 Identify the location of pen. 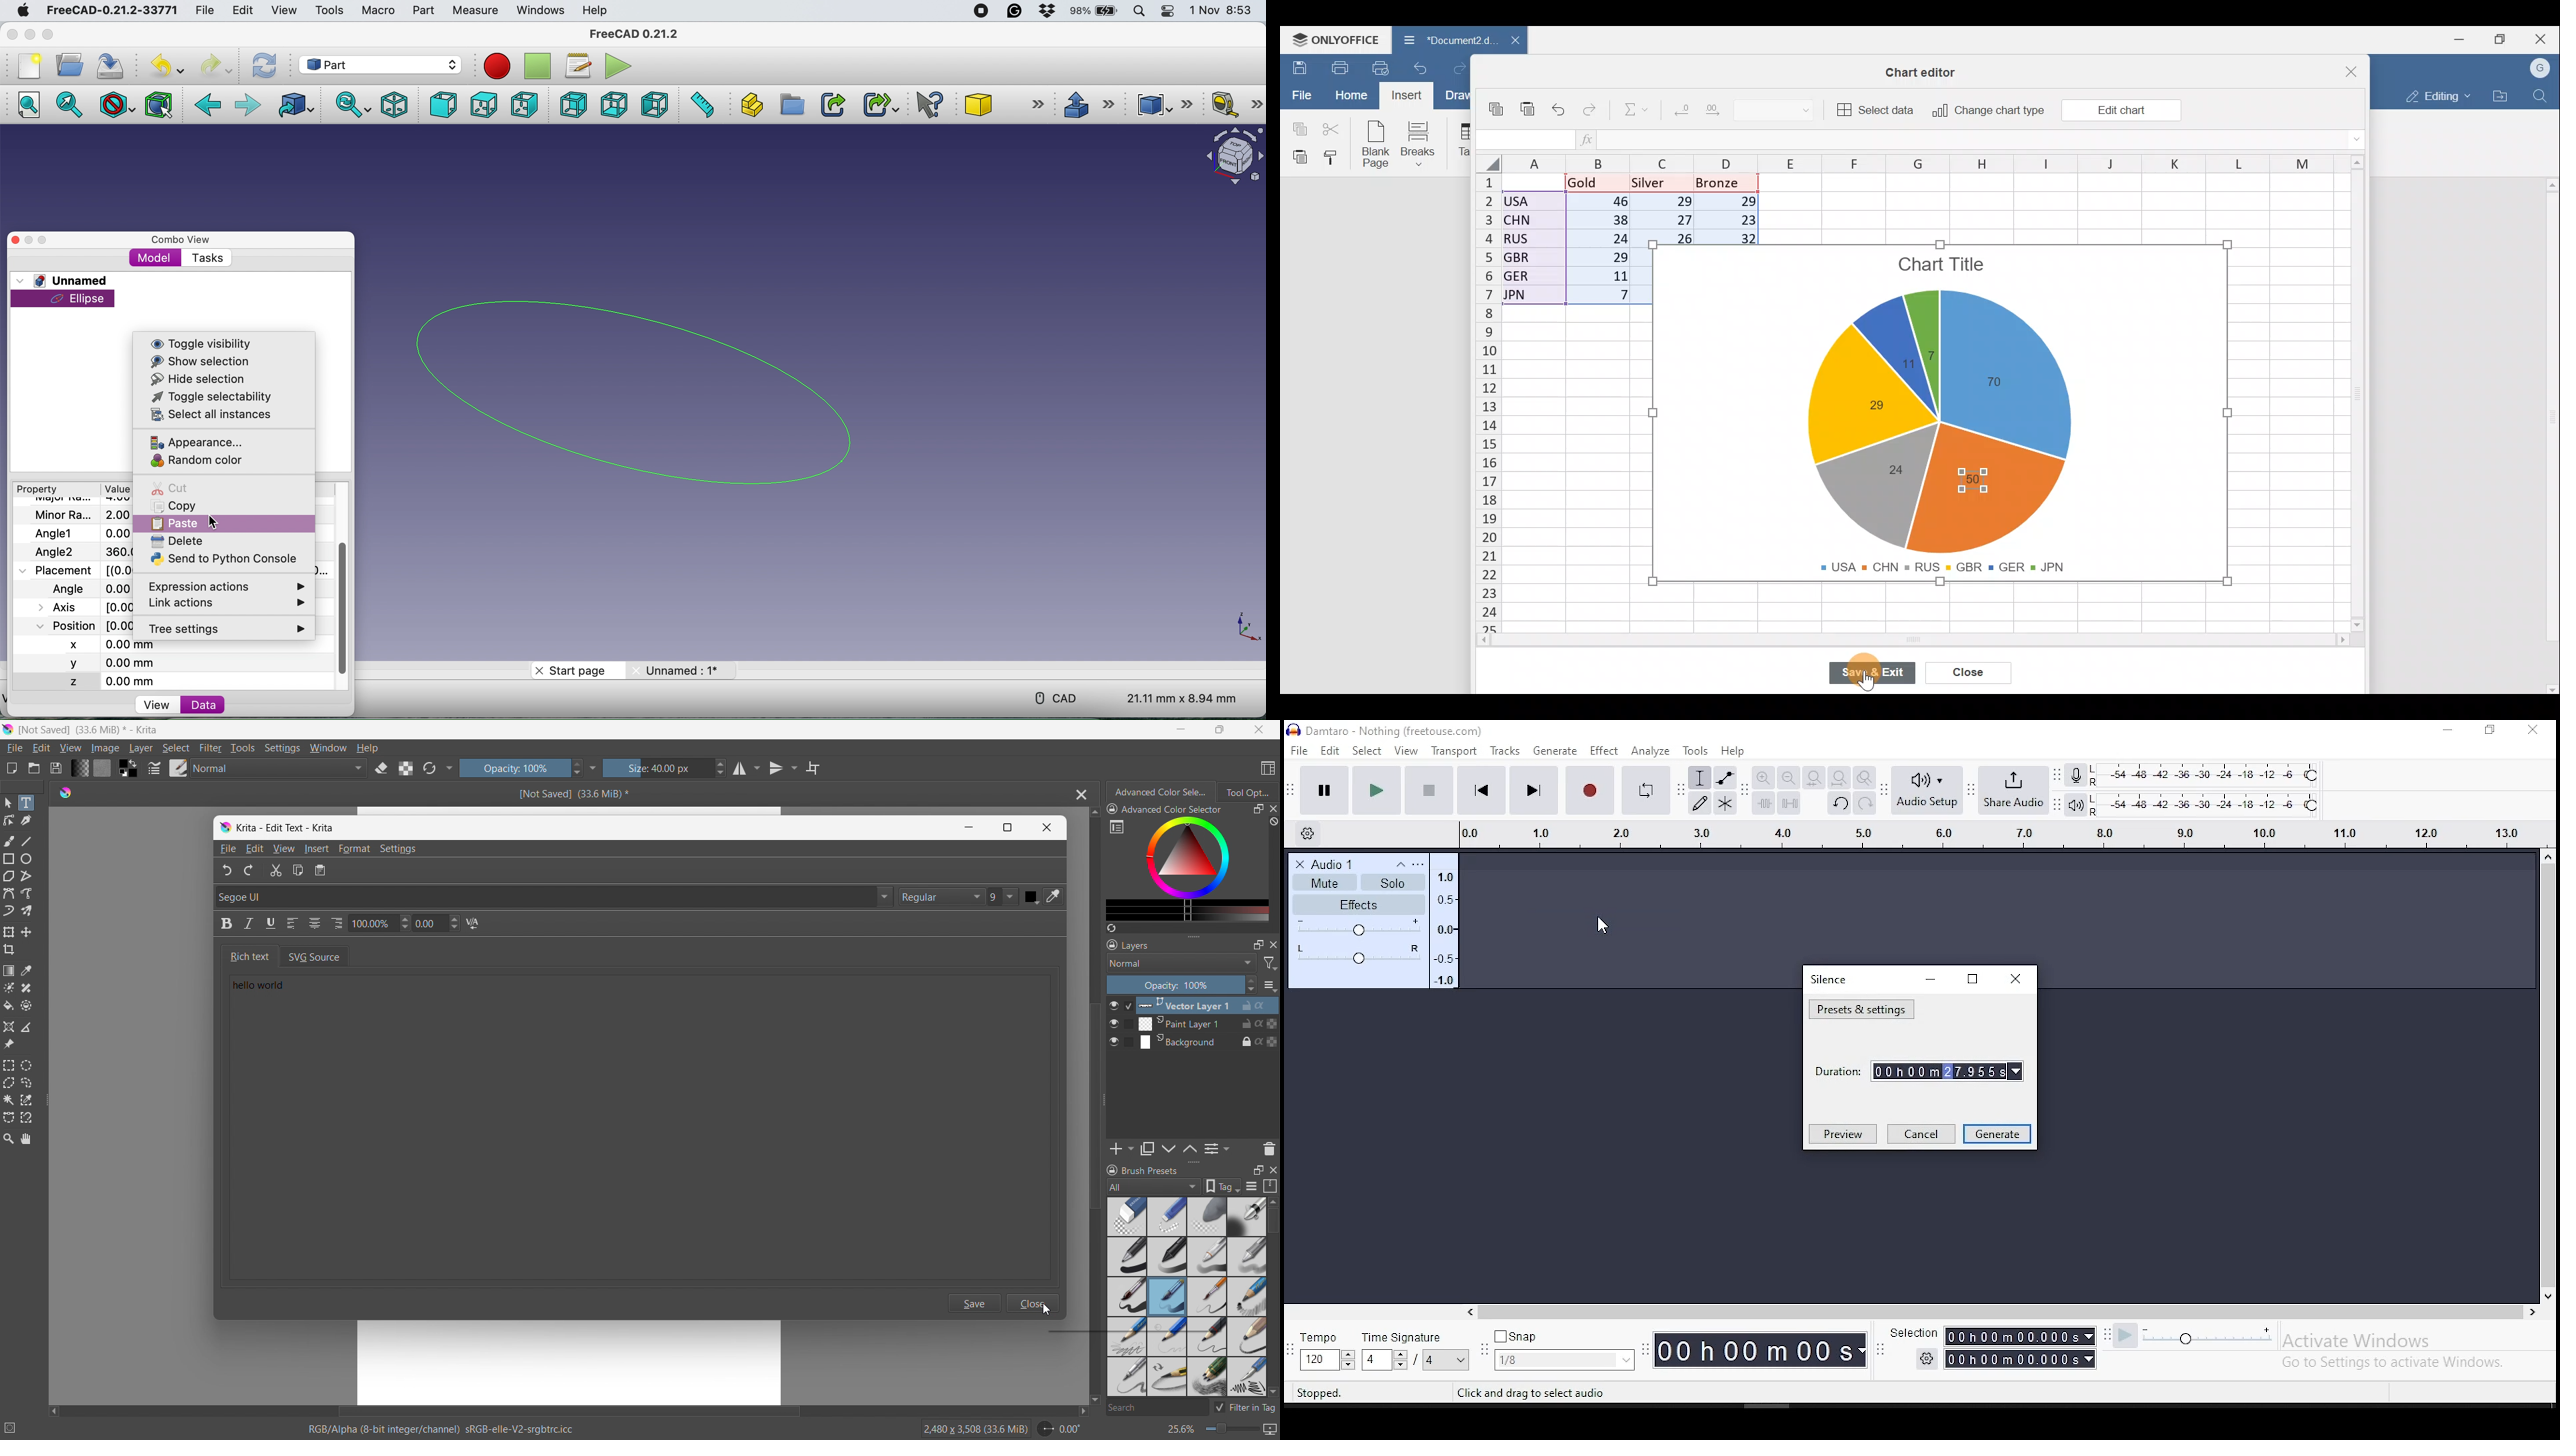
(1167, 1257).